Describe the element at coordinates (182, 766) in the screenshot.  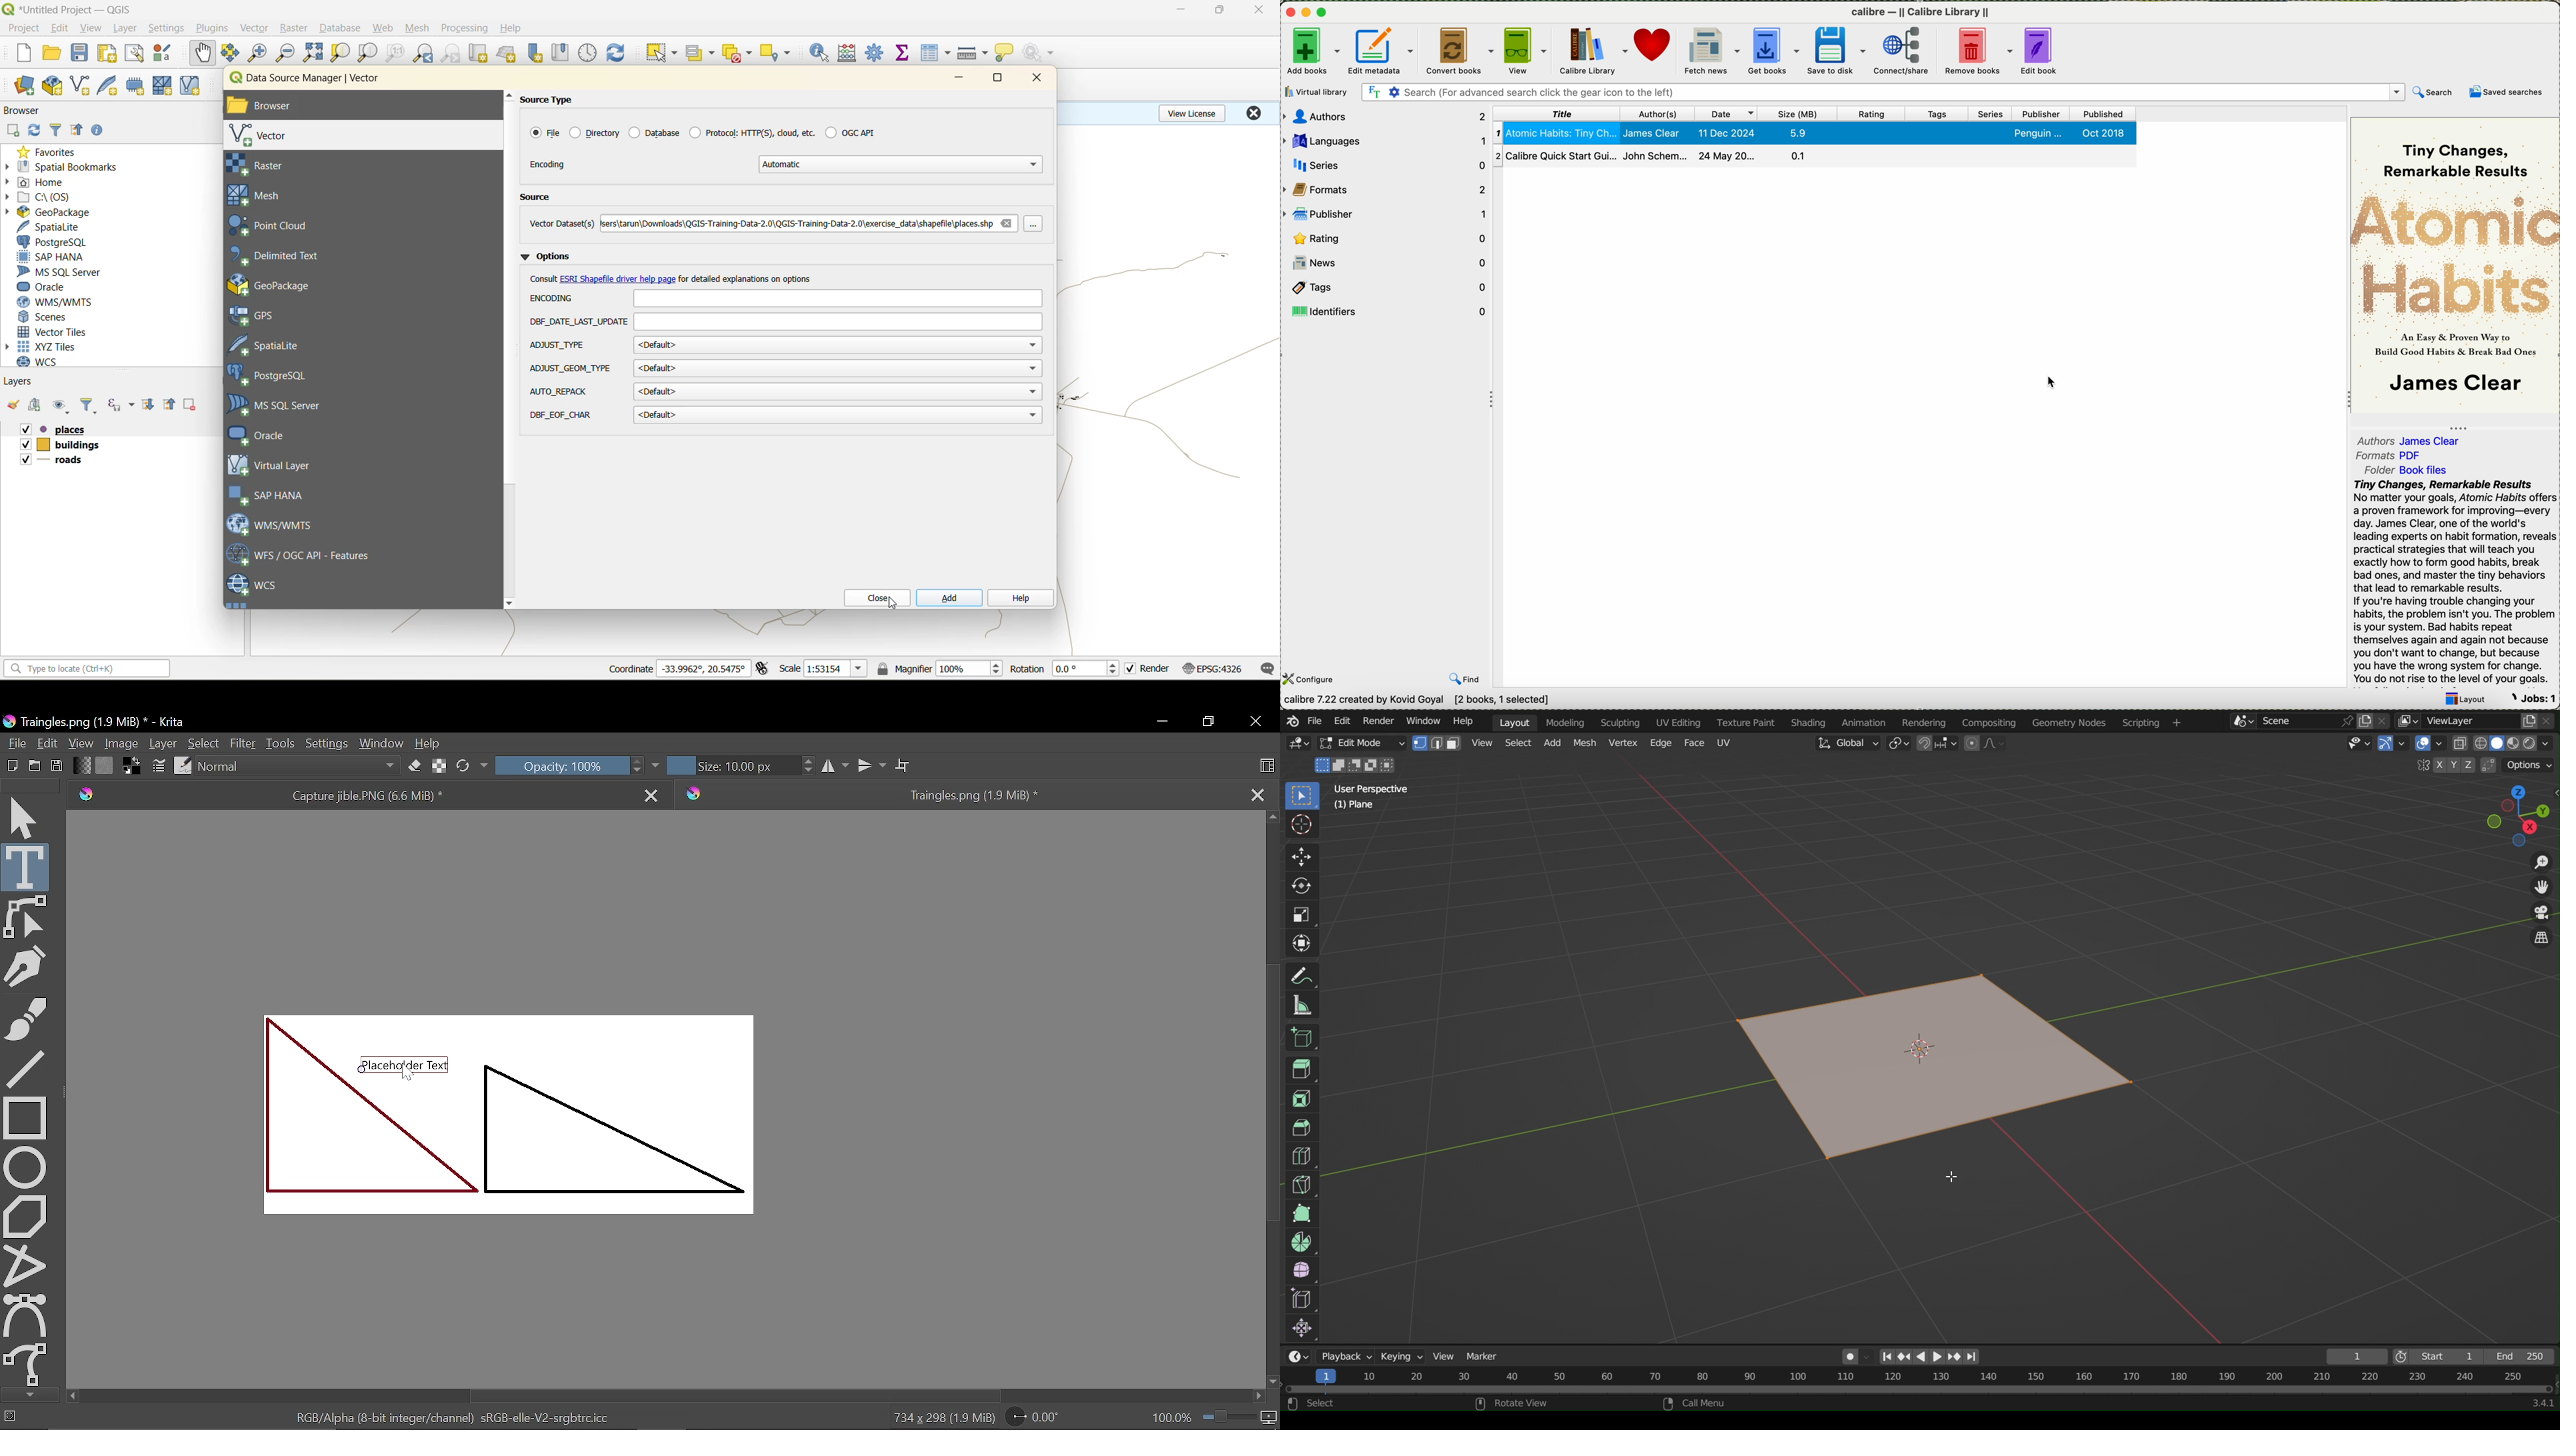
I see `choose brush preset` at that location.